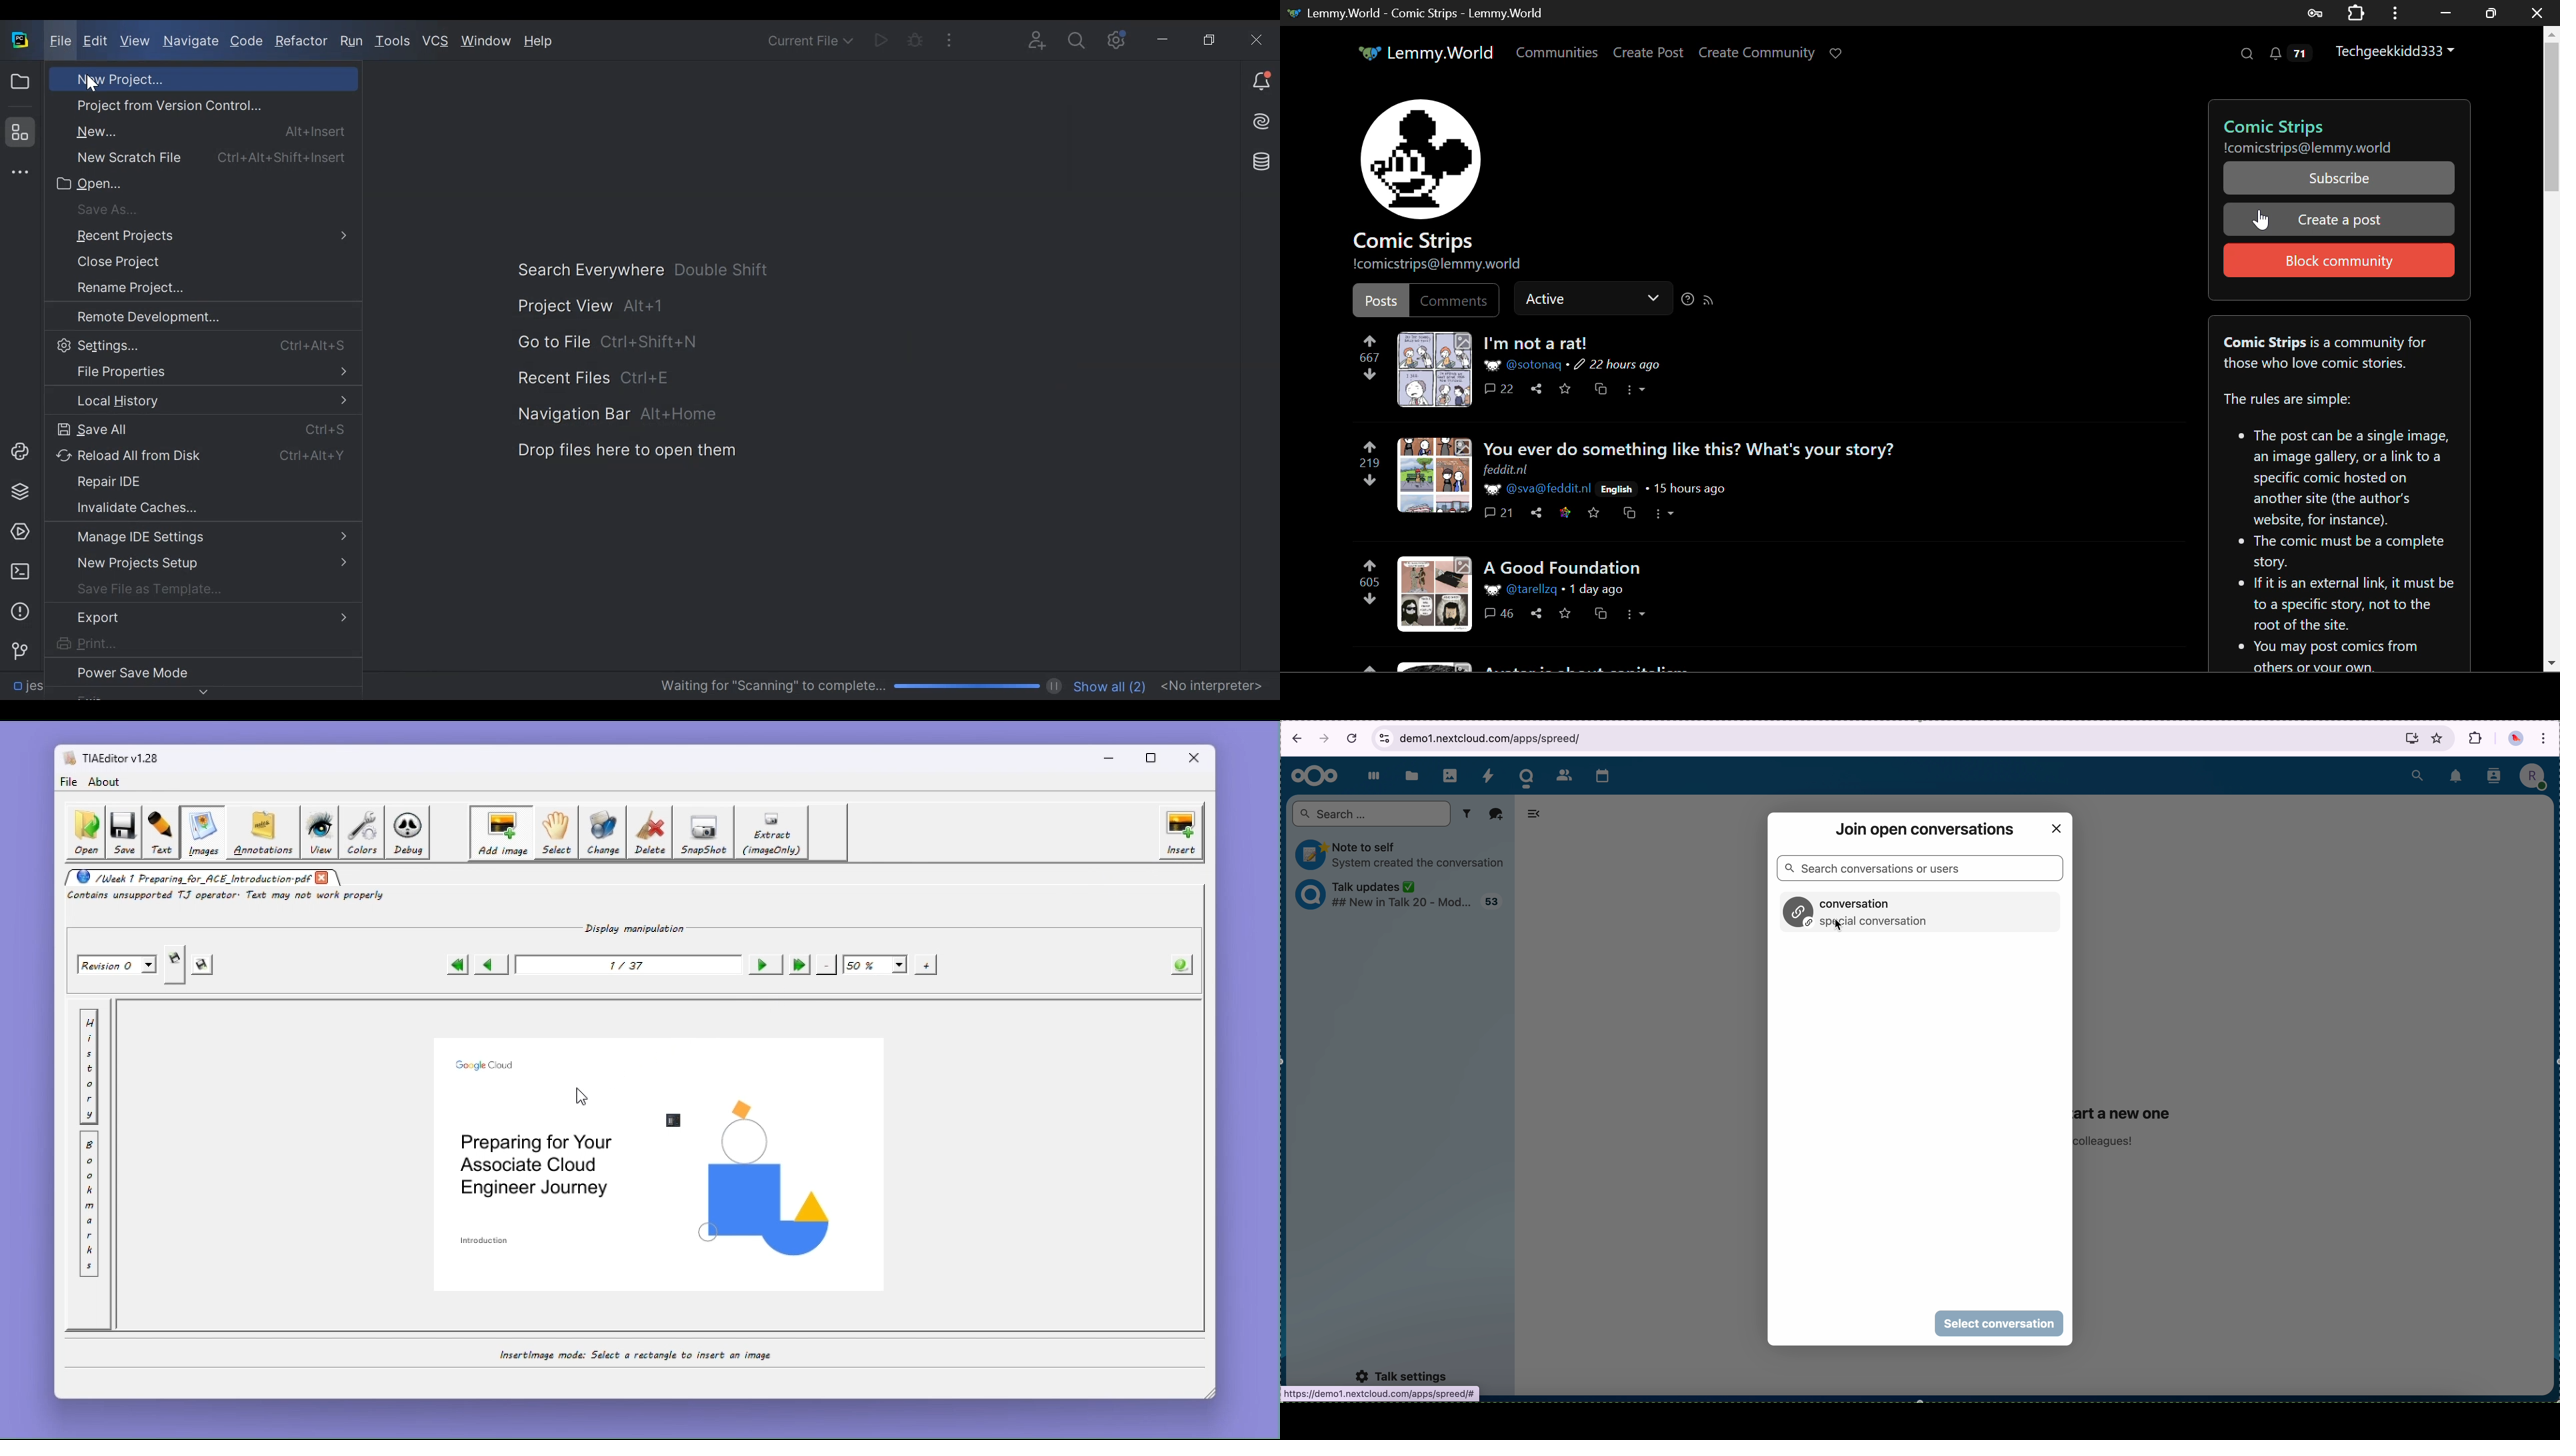 This screenshot has width=2576, height=1456. Describe the element at coordinates (1603, 611) in the screenshot. I see `Cross-post` at that location.